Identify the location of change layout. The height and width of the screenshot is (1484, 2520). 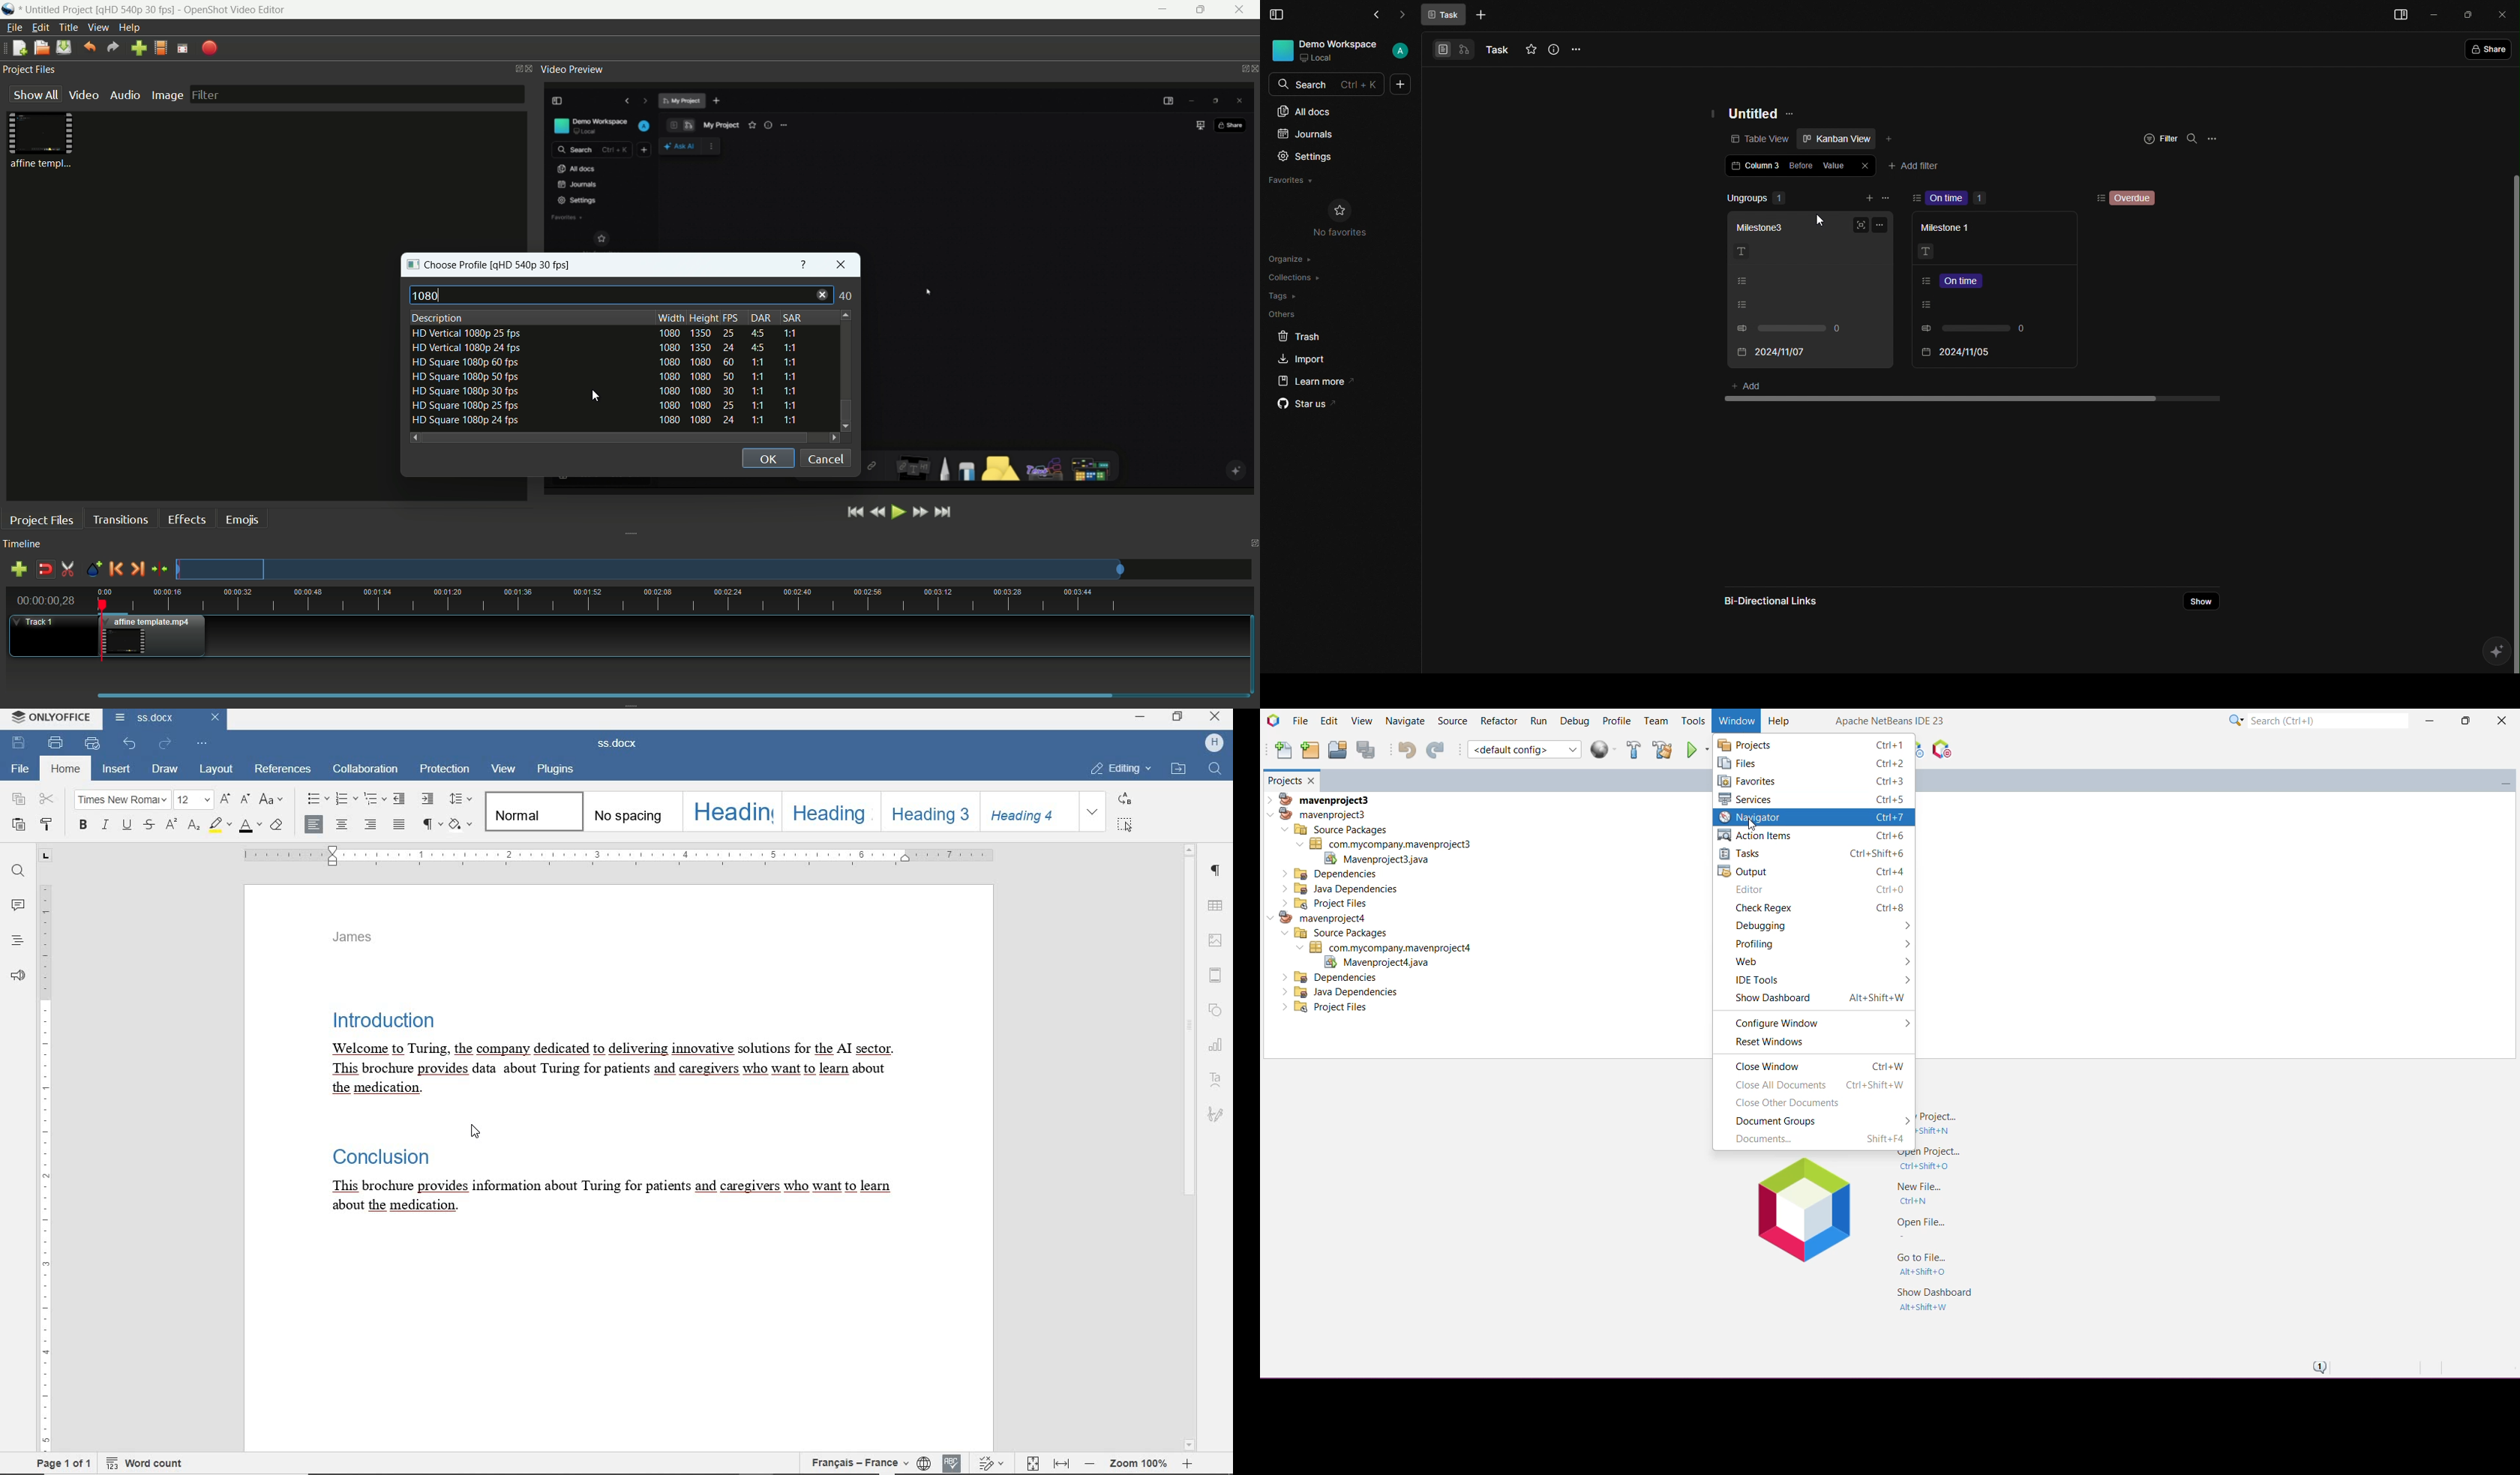
(514, 68).